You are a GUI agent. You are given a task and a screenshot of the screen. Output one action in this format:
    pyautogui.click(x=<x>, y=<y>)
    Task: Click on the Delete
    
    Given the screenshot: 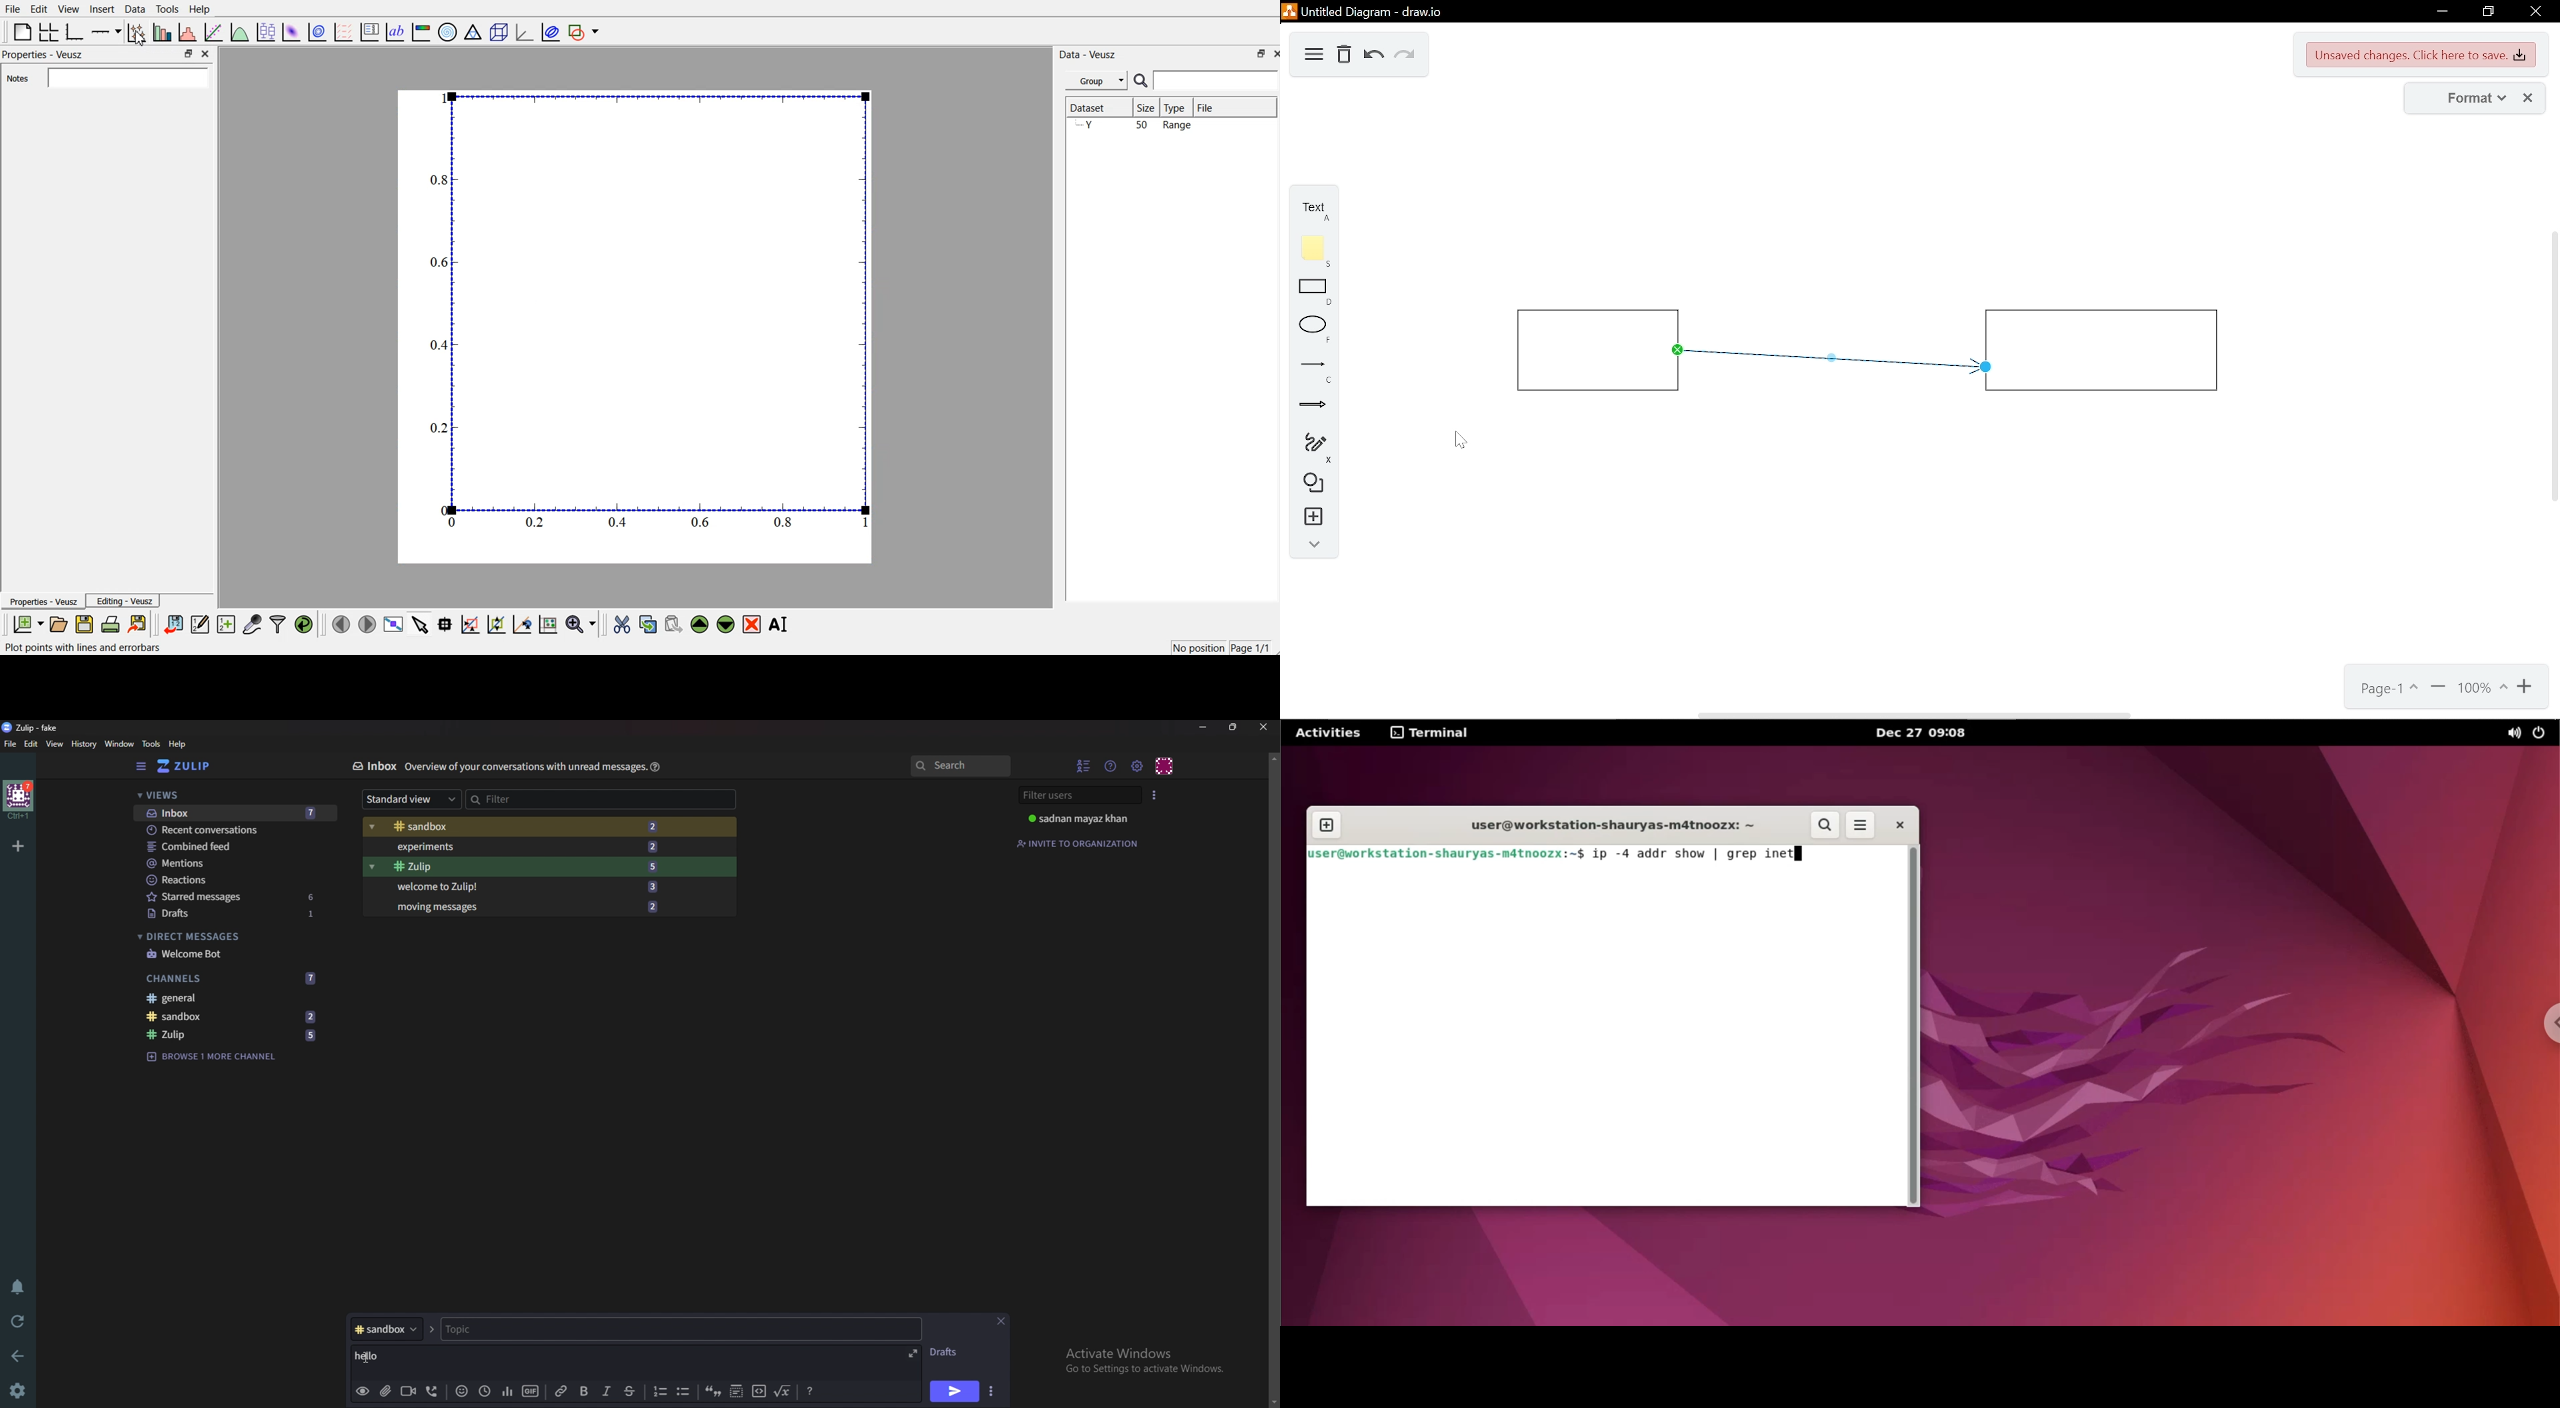 What is the action you would take?
    pyautogui.click(x=1345, y=55)
    